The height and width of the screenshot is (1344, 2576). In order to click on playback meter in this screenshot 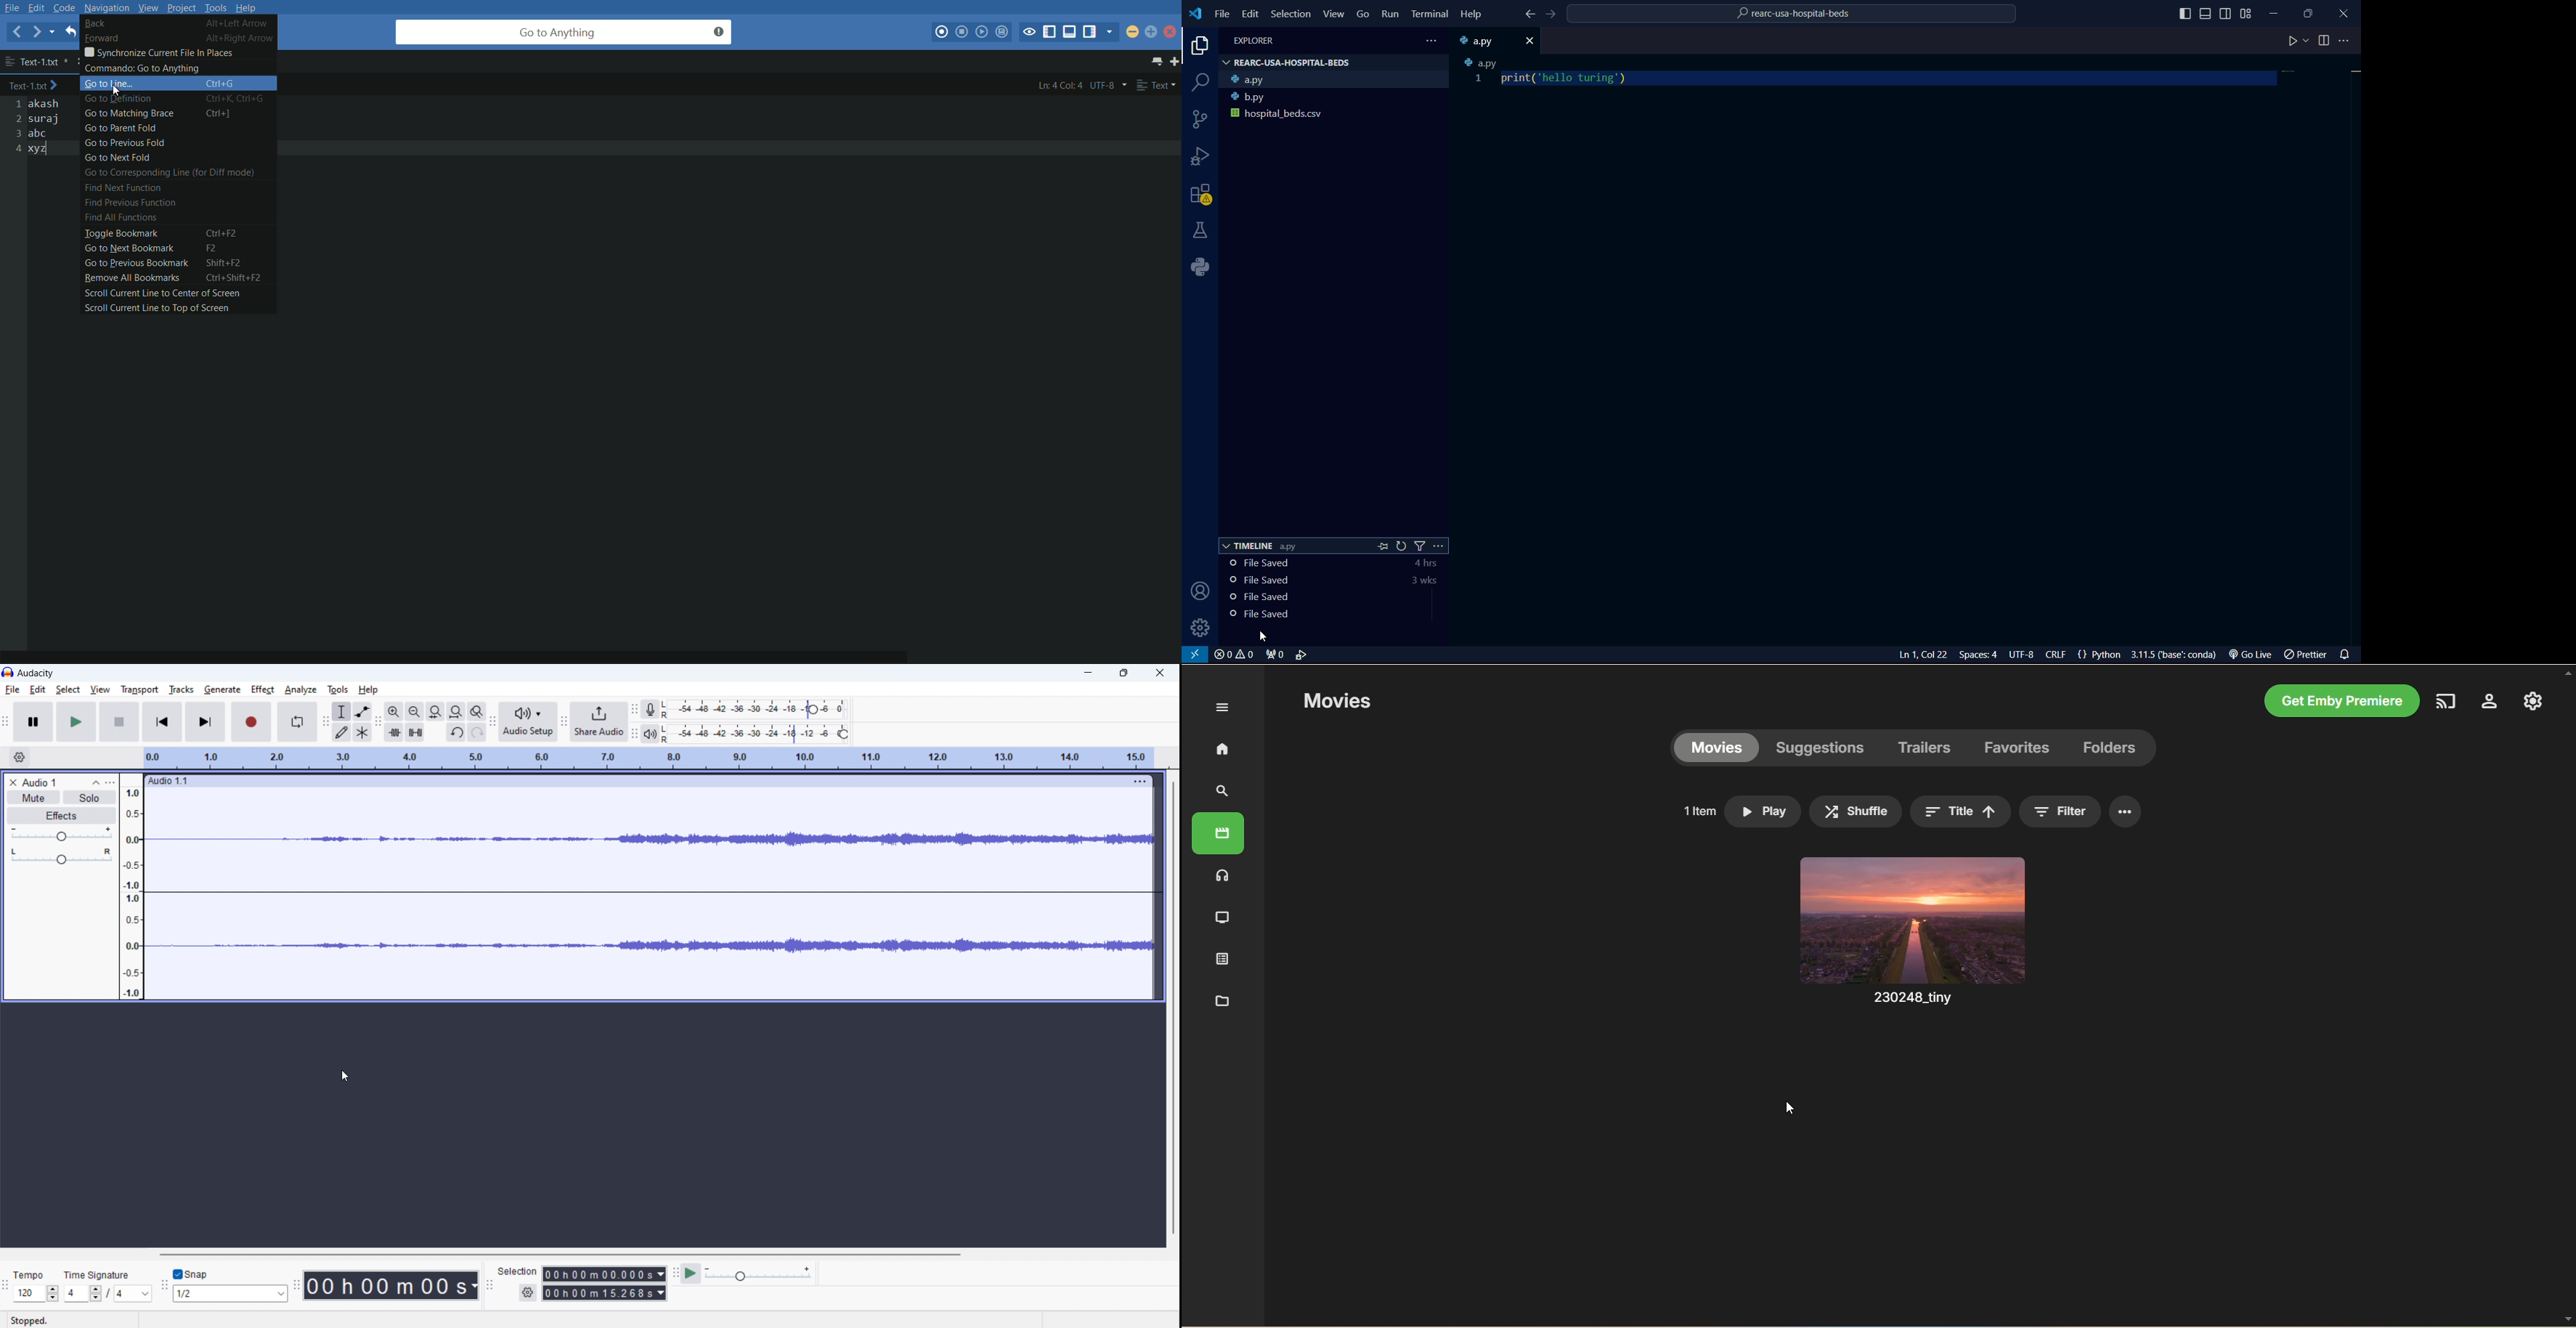, I will do `click(651, 733)`.